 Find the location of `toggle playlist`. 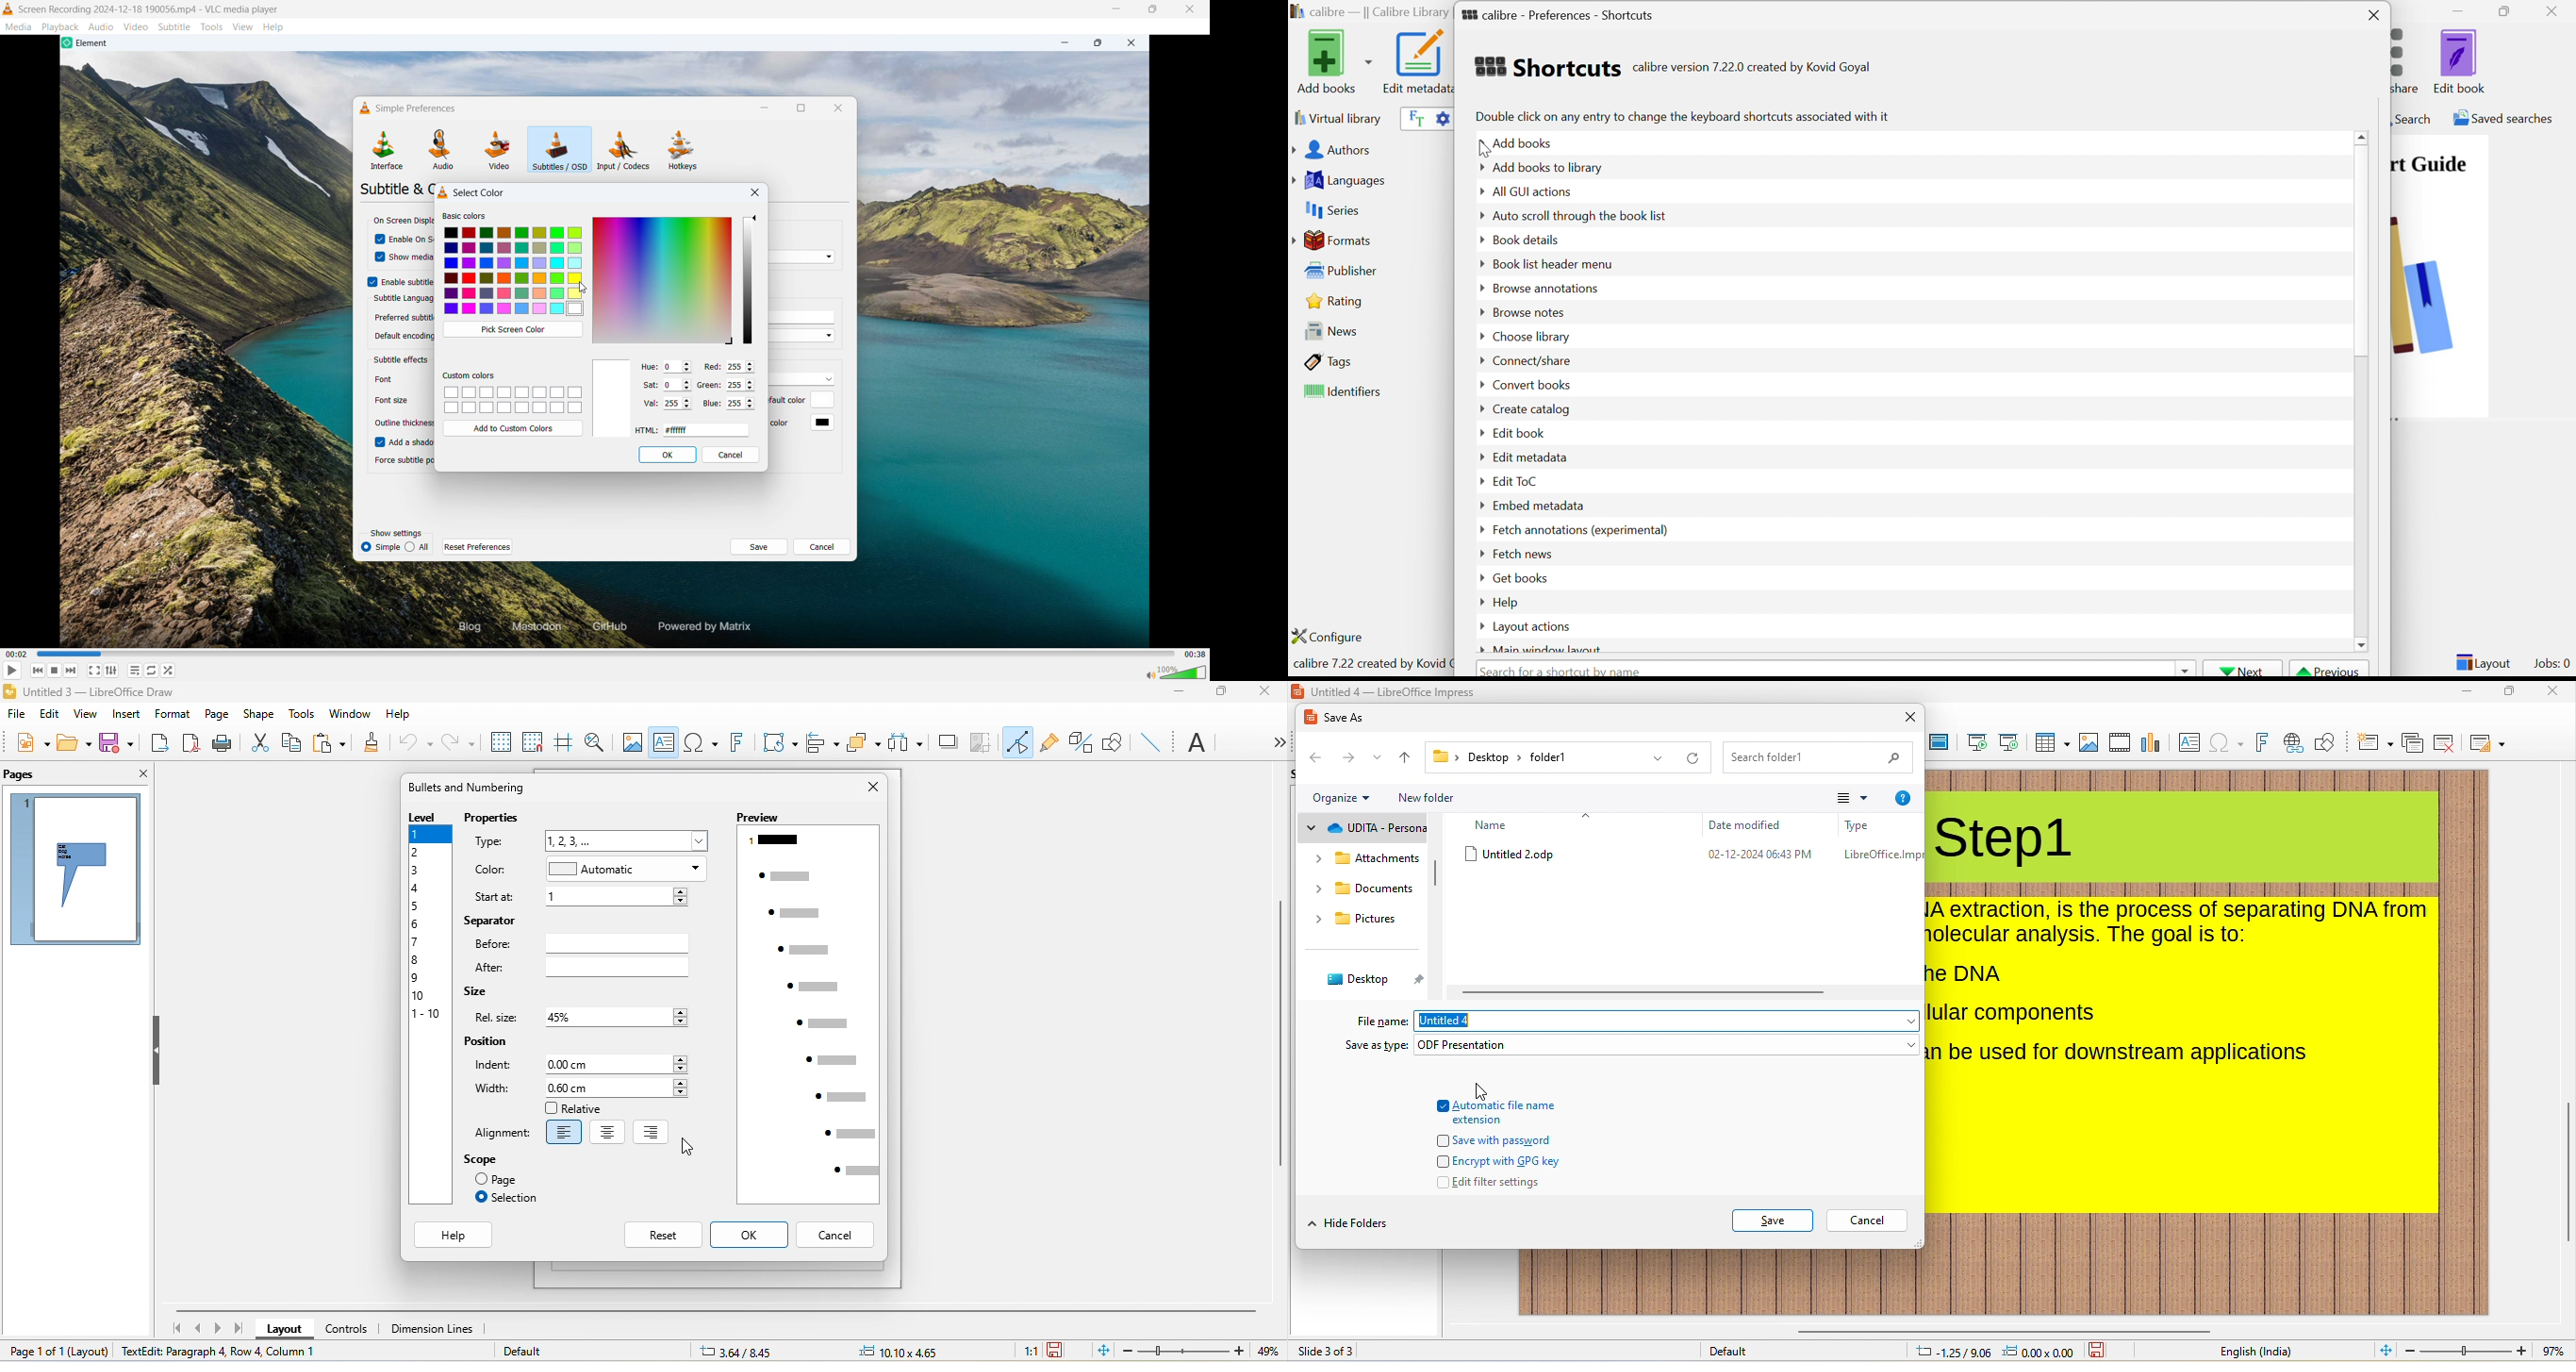

toggle playlist is located at coordinates (135, 670).